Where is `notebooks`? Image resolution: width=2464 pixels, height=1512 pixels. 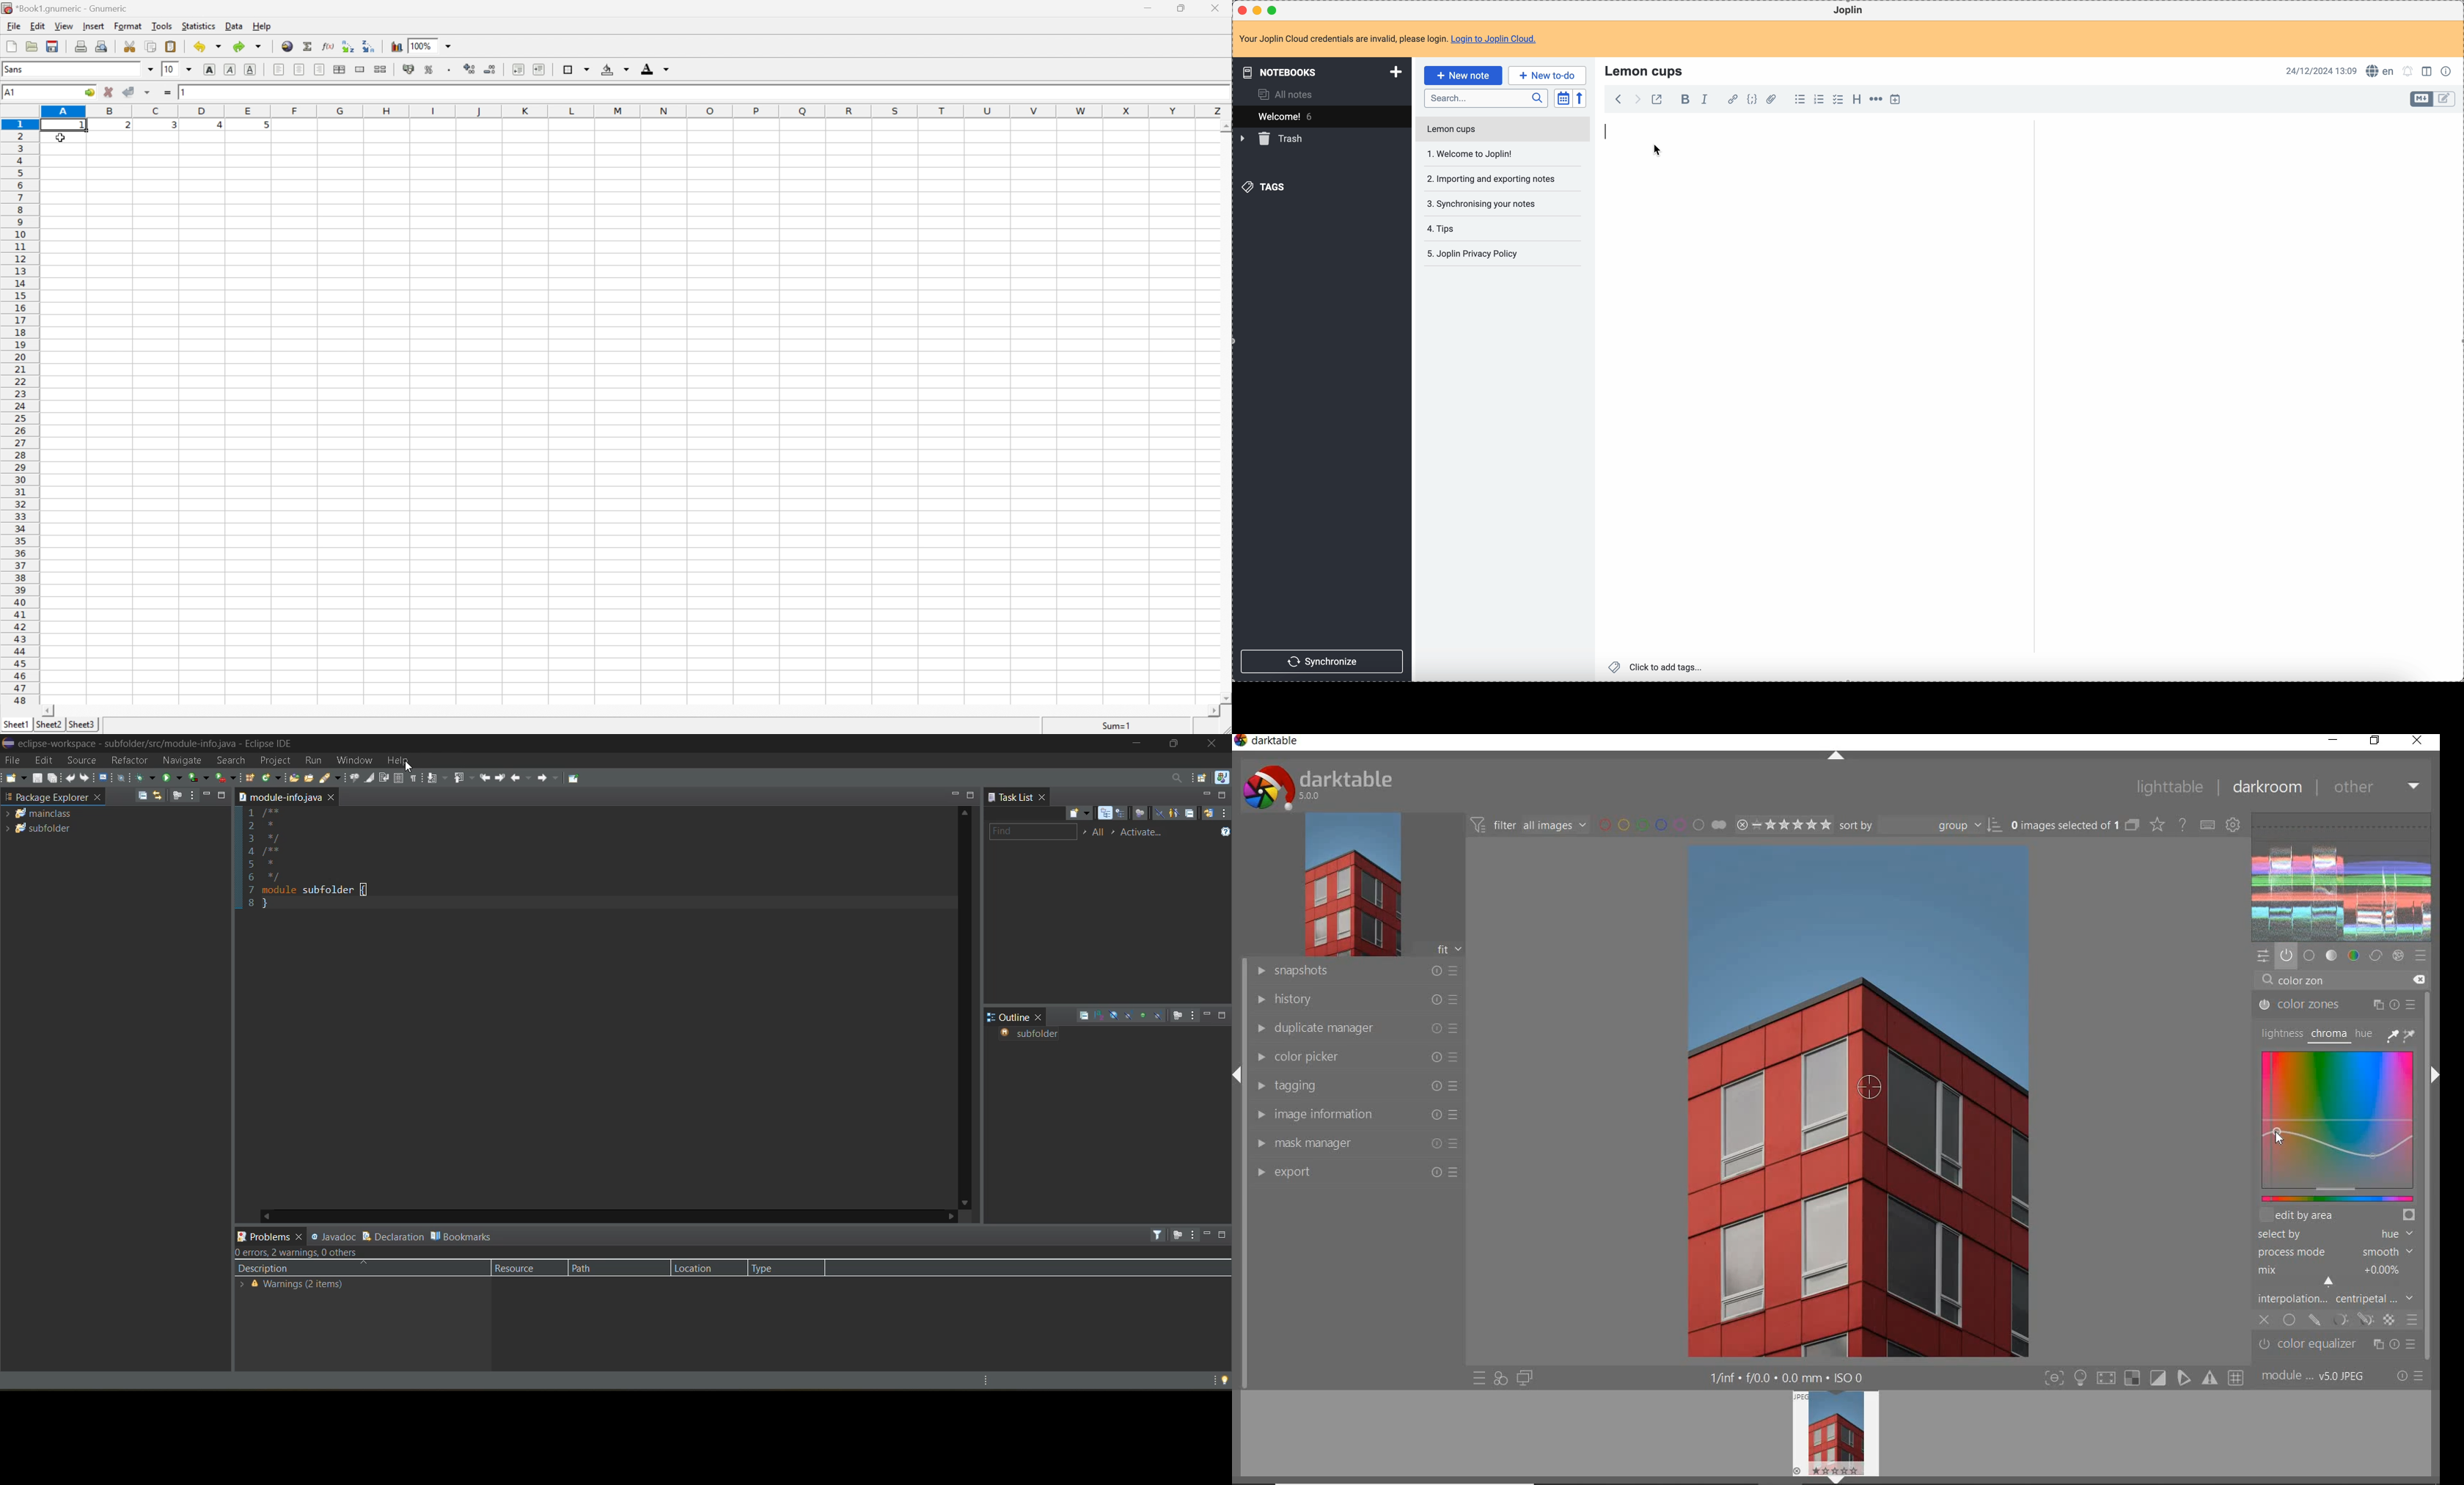 notebooks is located at coordinates (1324, 72).